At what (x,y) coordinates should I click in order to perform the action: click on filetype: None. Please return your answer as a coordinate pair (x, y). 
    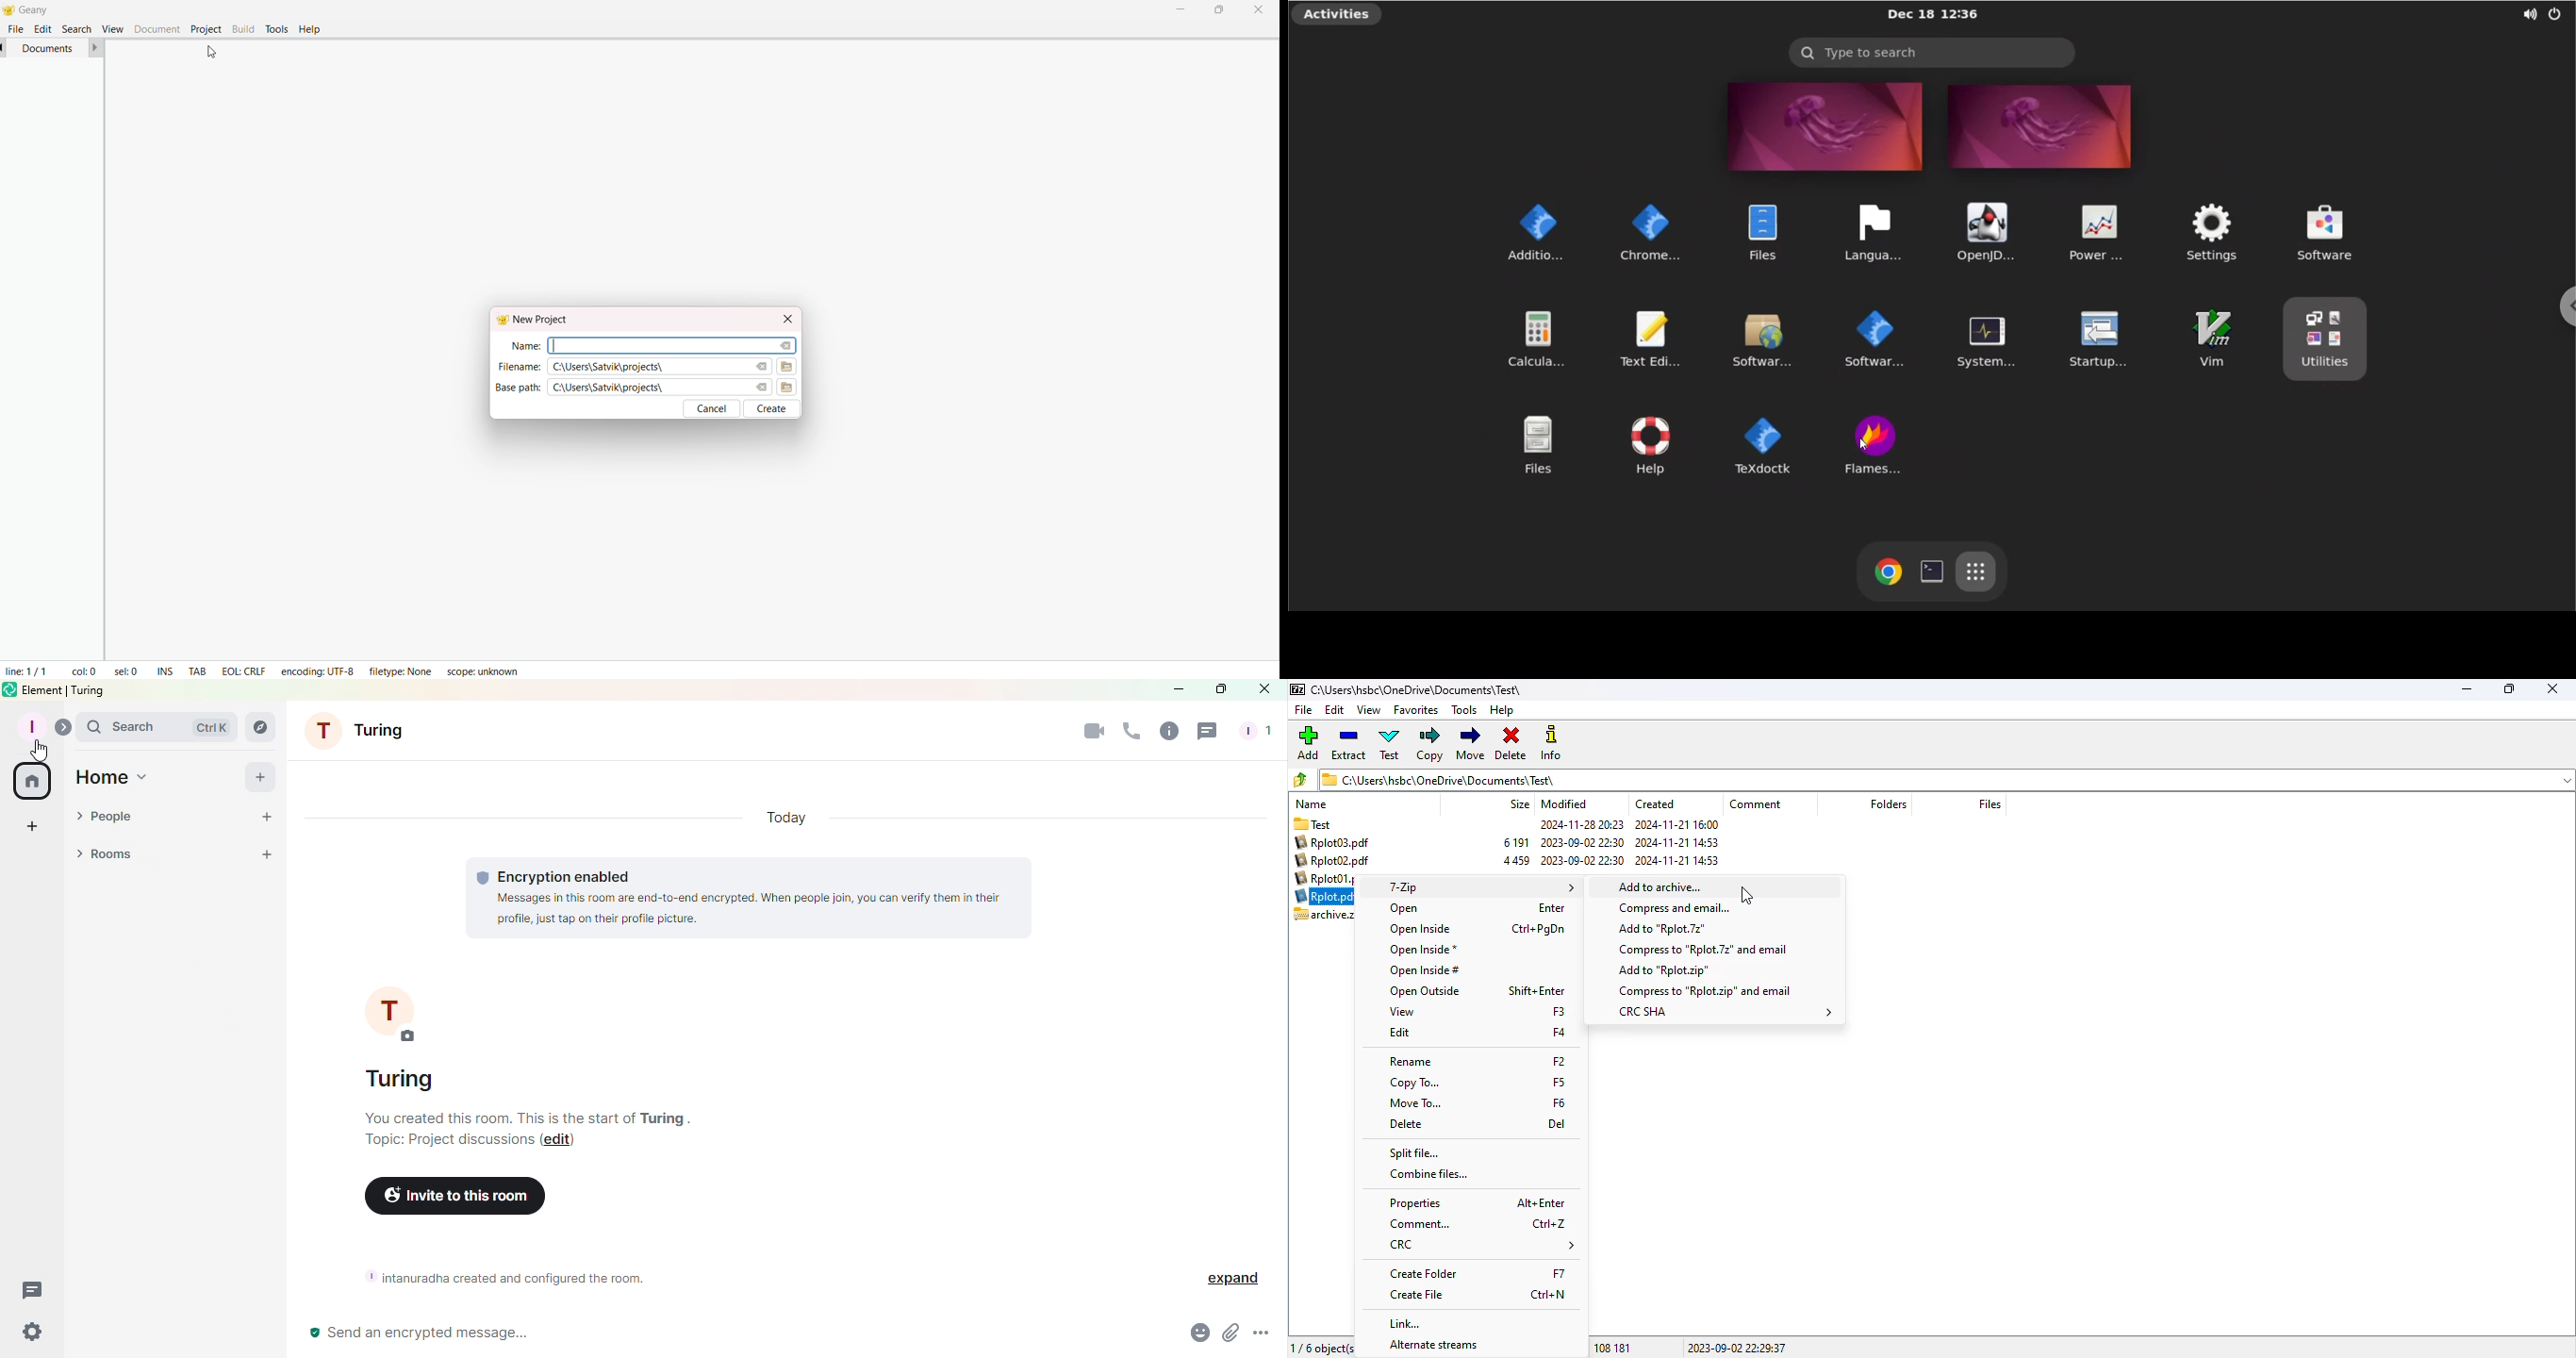
    Looking at the image, I should click on (398, 669).